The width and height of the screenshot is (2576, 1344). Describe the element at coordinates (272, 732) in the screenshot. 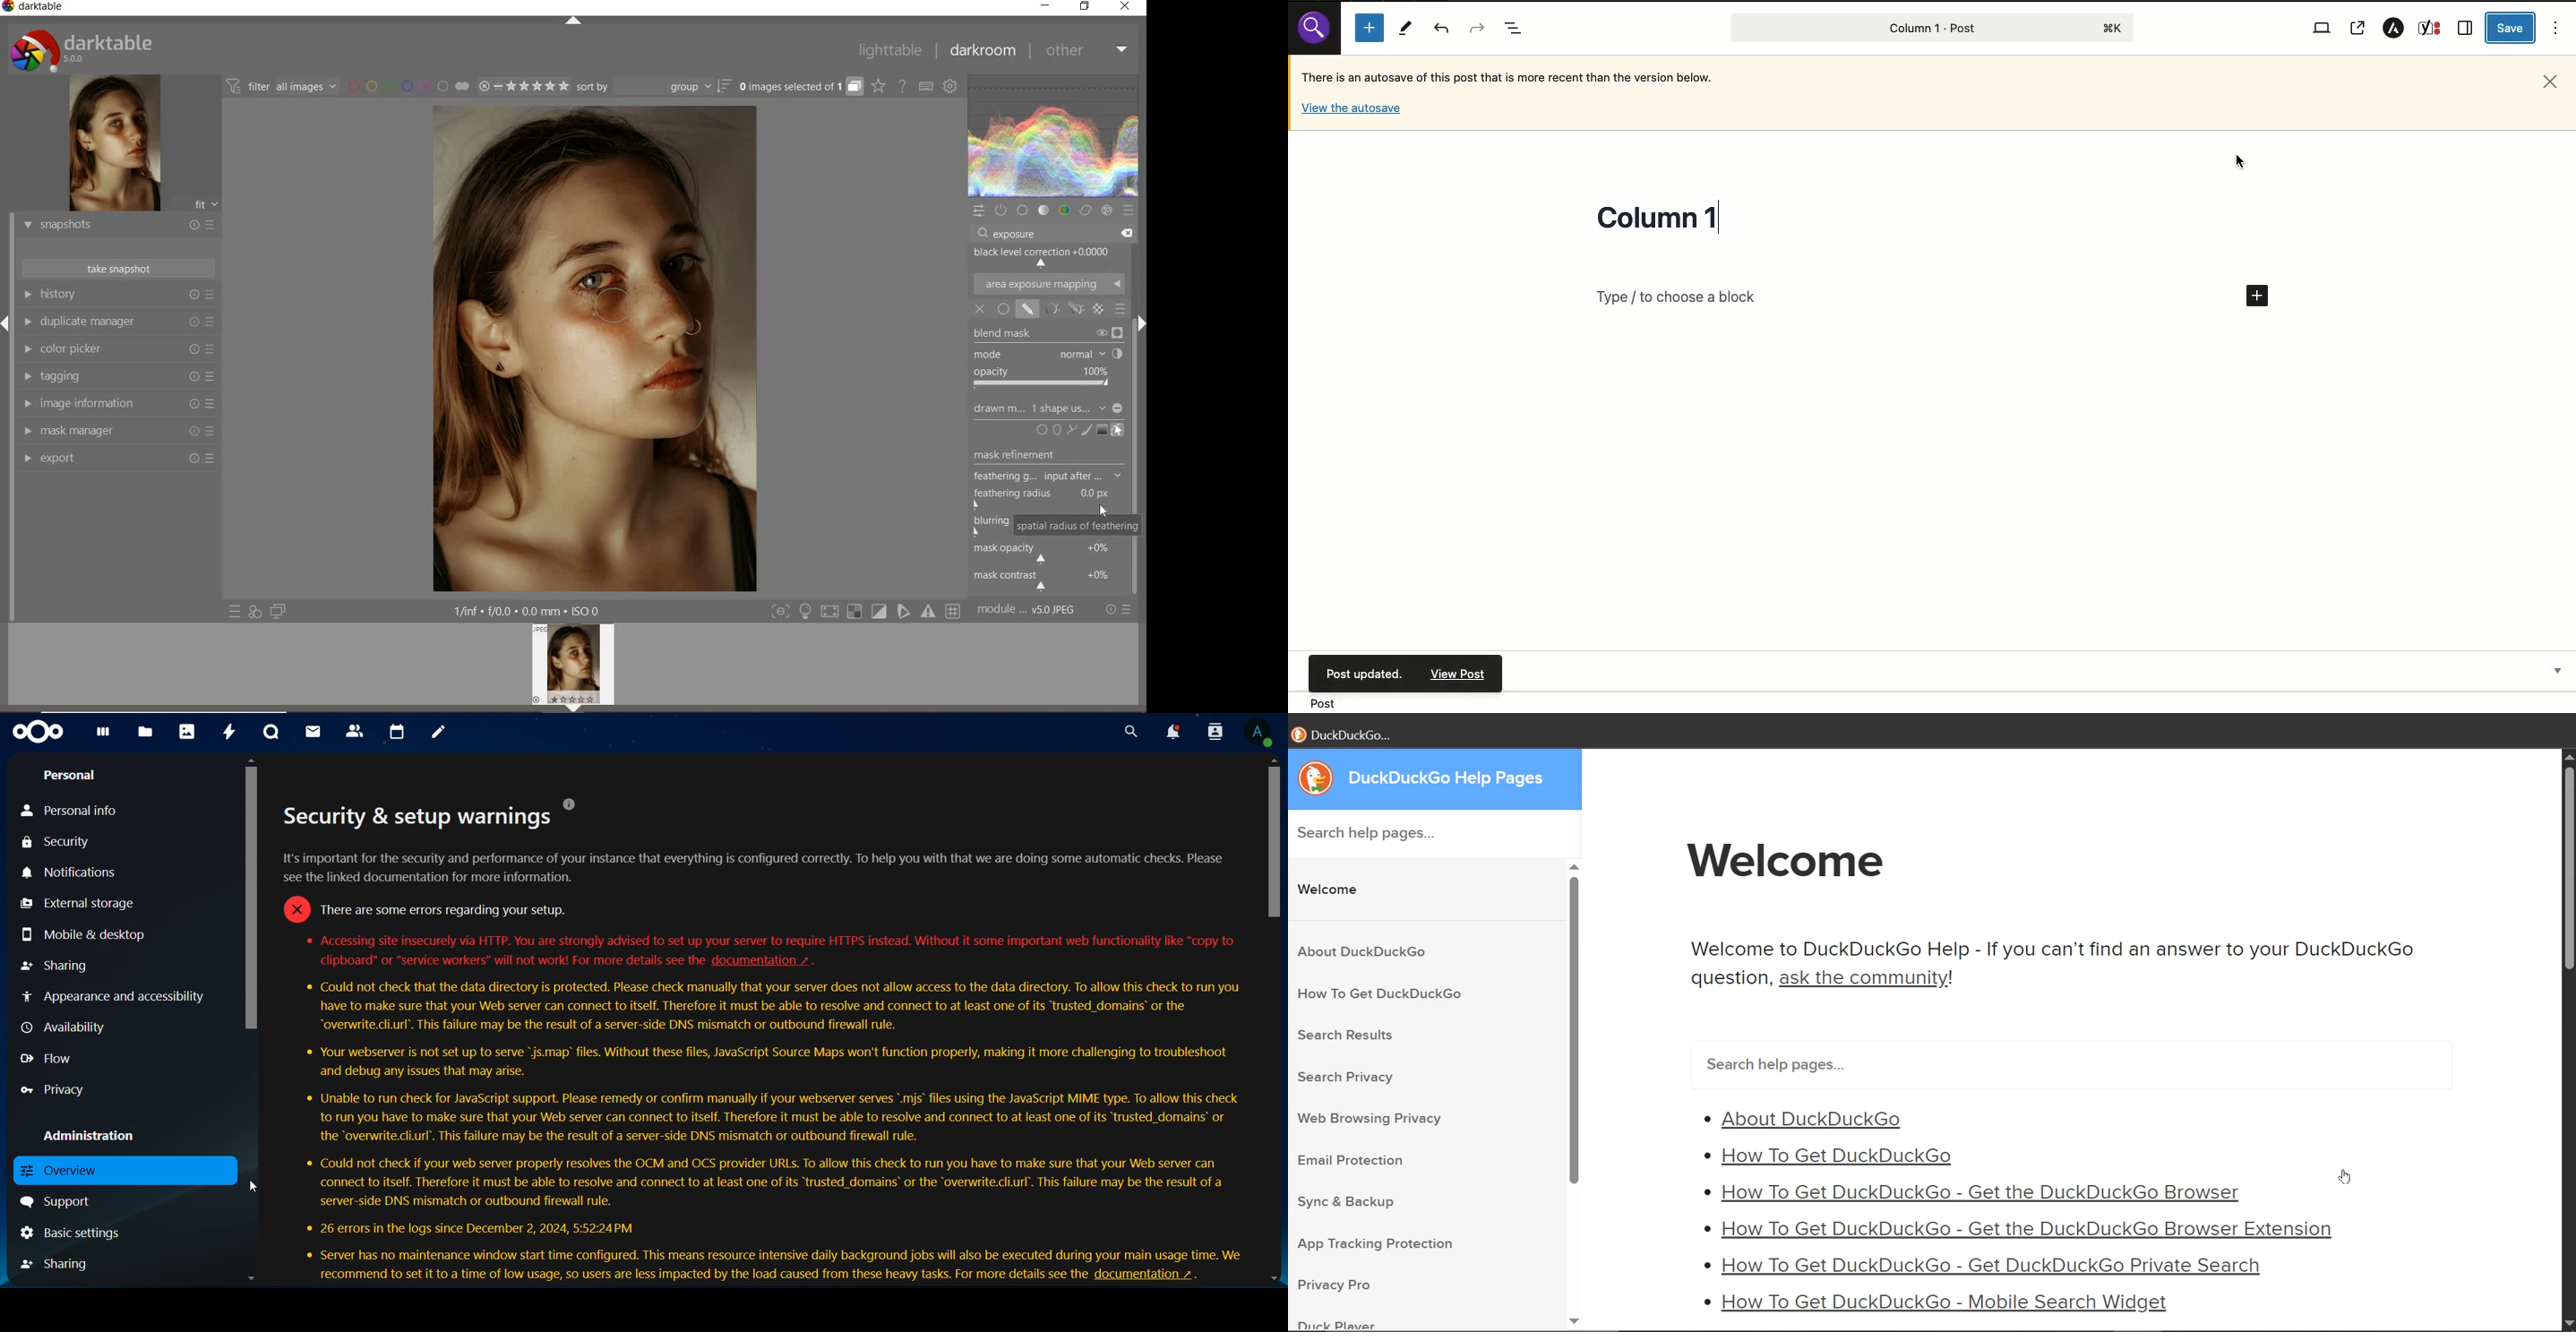

I see `talk` at that location.